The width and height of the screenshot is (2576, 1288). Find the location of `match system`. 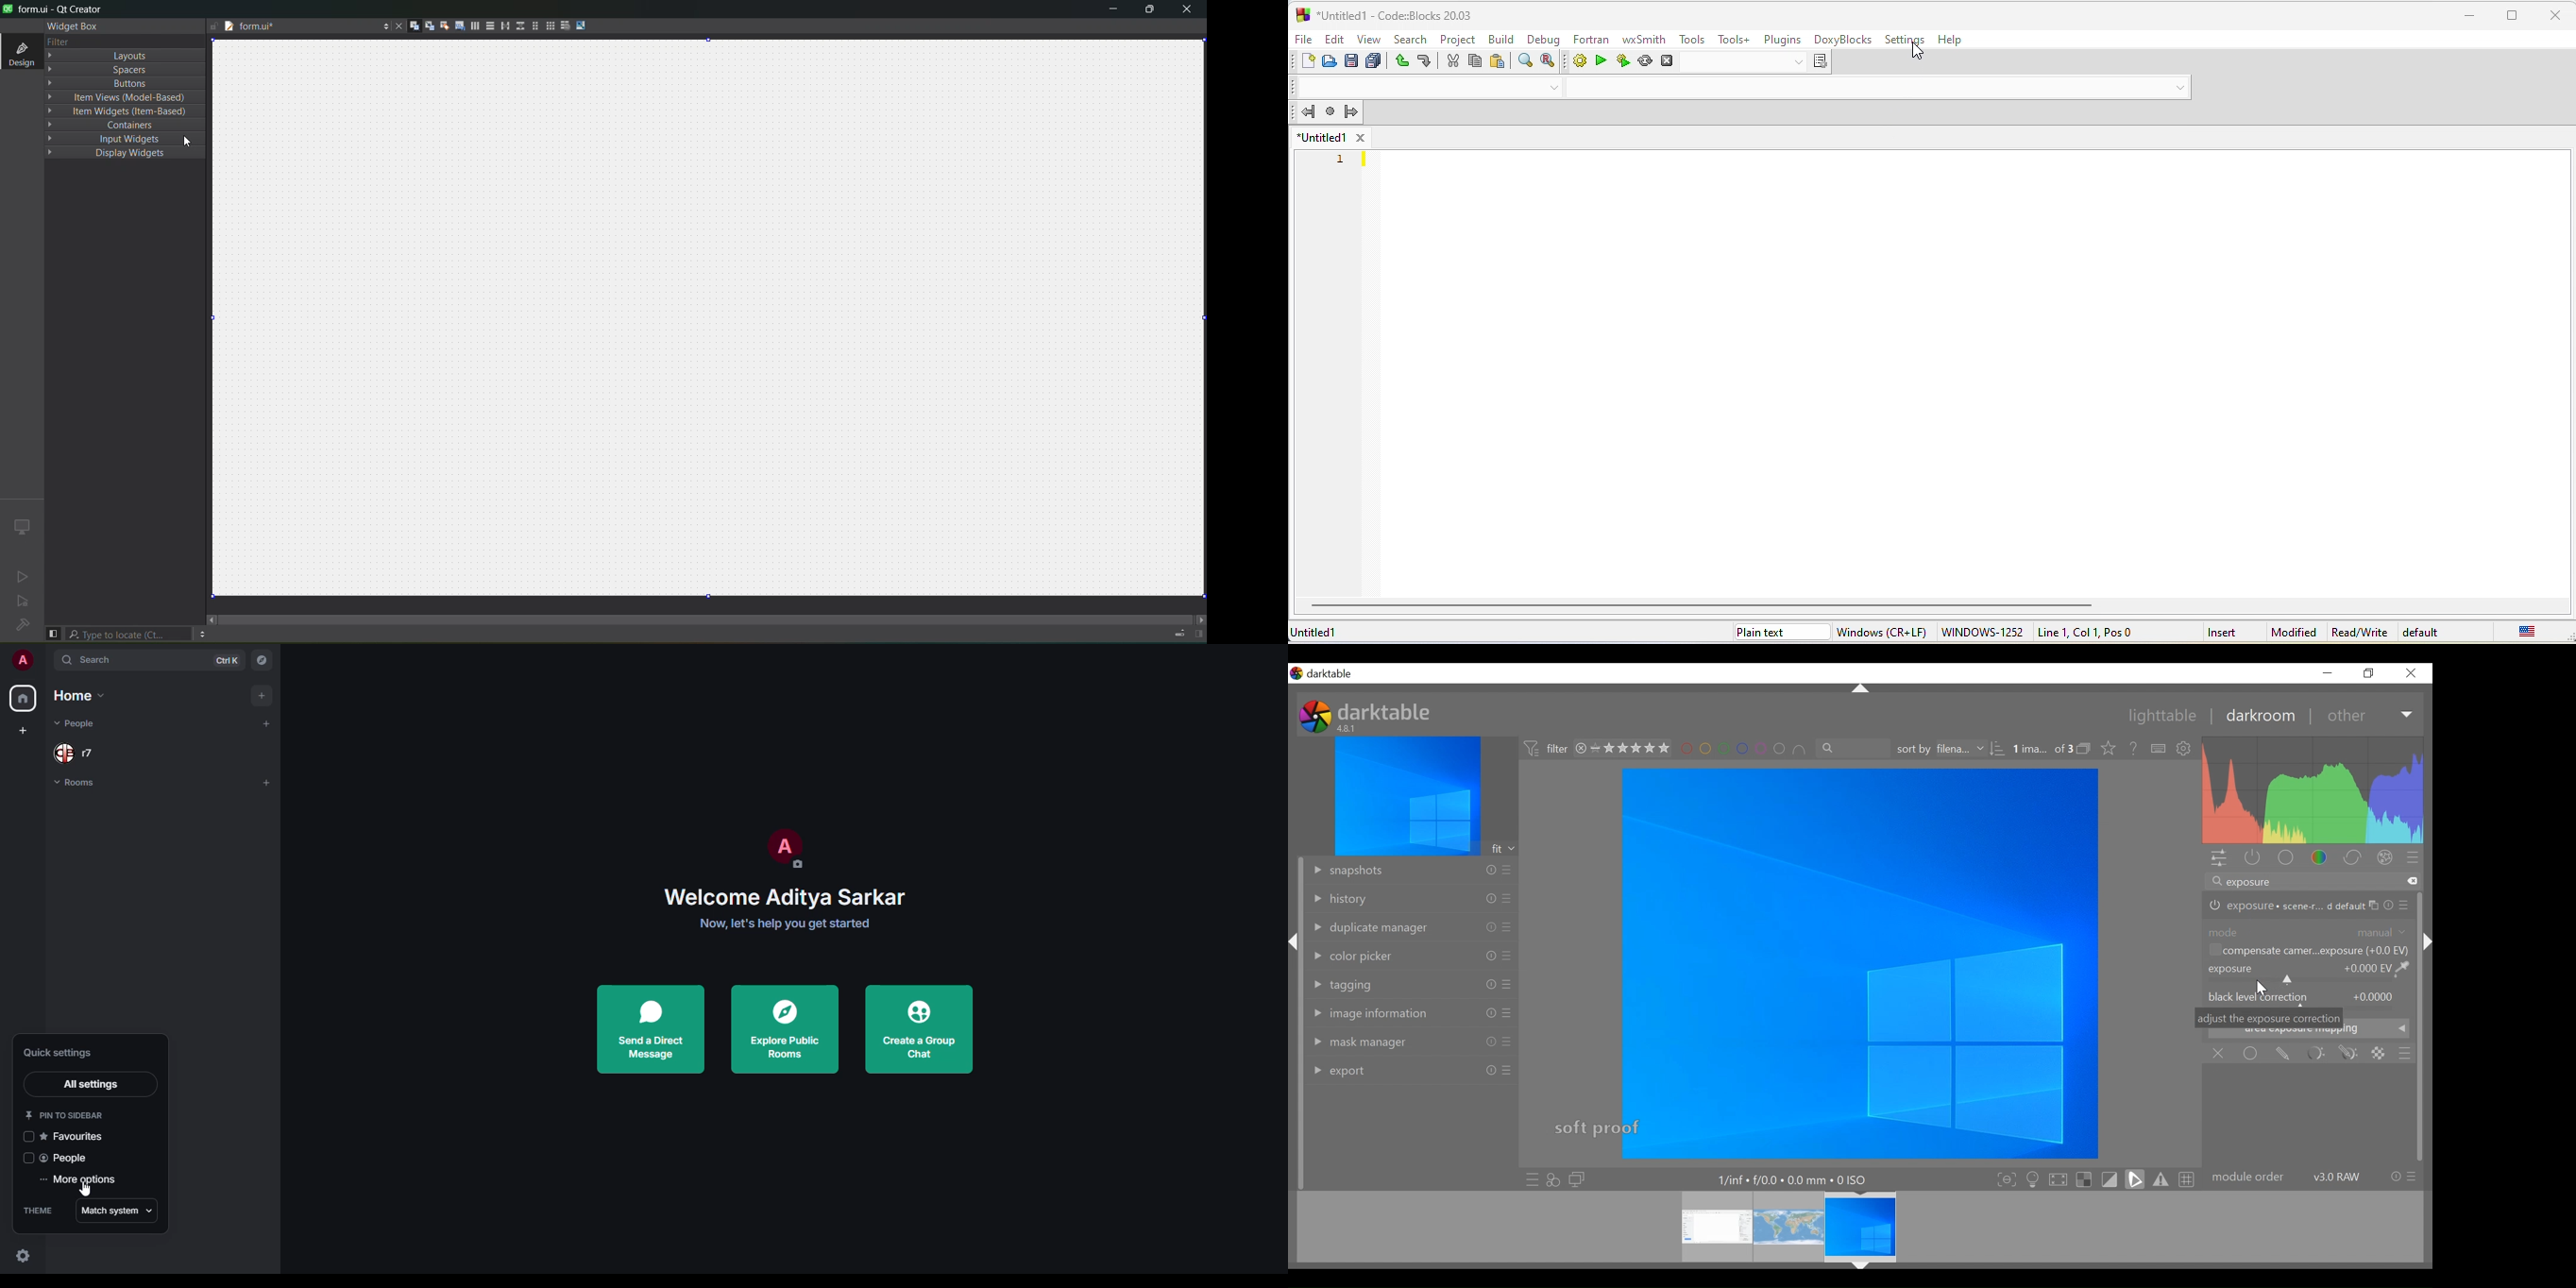

match system is located at coordinates (117, 1210).